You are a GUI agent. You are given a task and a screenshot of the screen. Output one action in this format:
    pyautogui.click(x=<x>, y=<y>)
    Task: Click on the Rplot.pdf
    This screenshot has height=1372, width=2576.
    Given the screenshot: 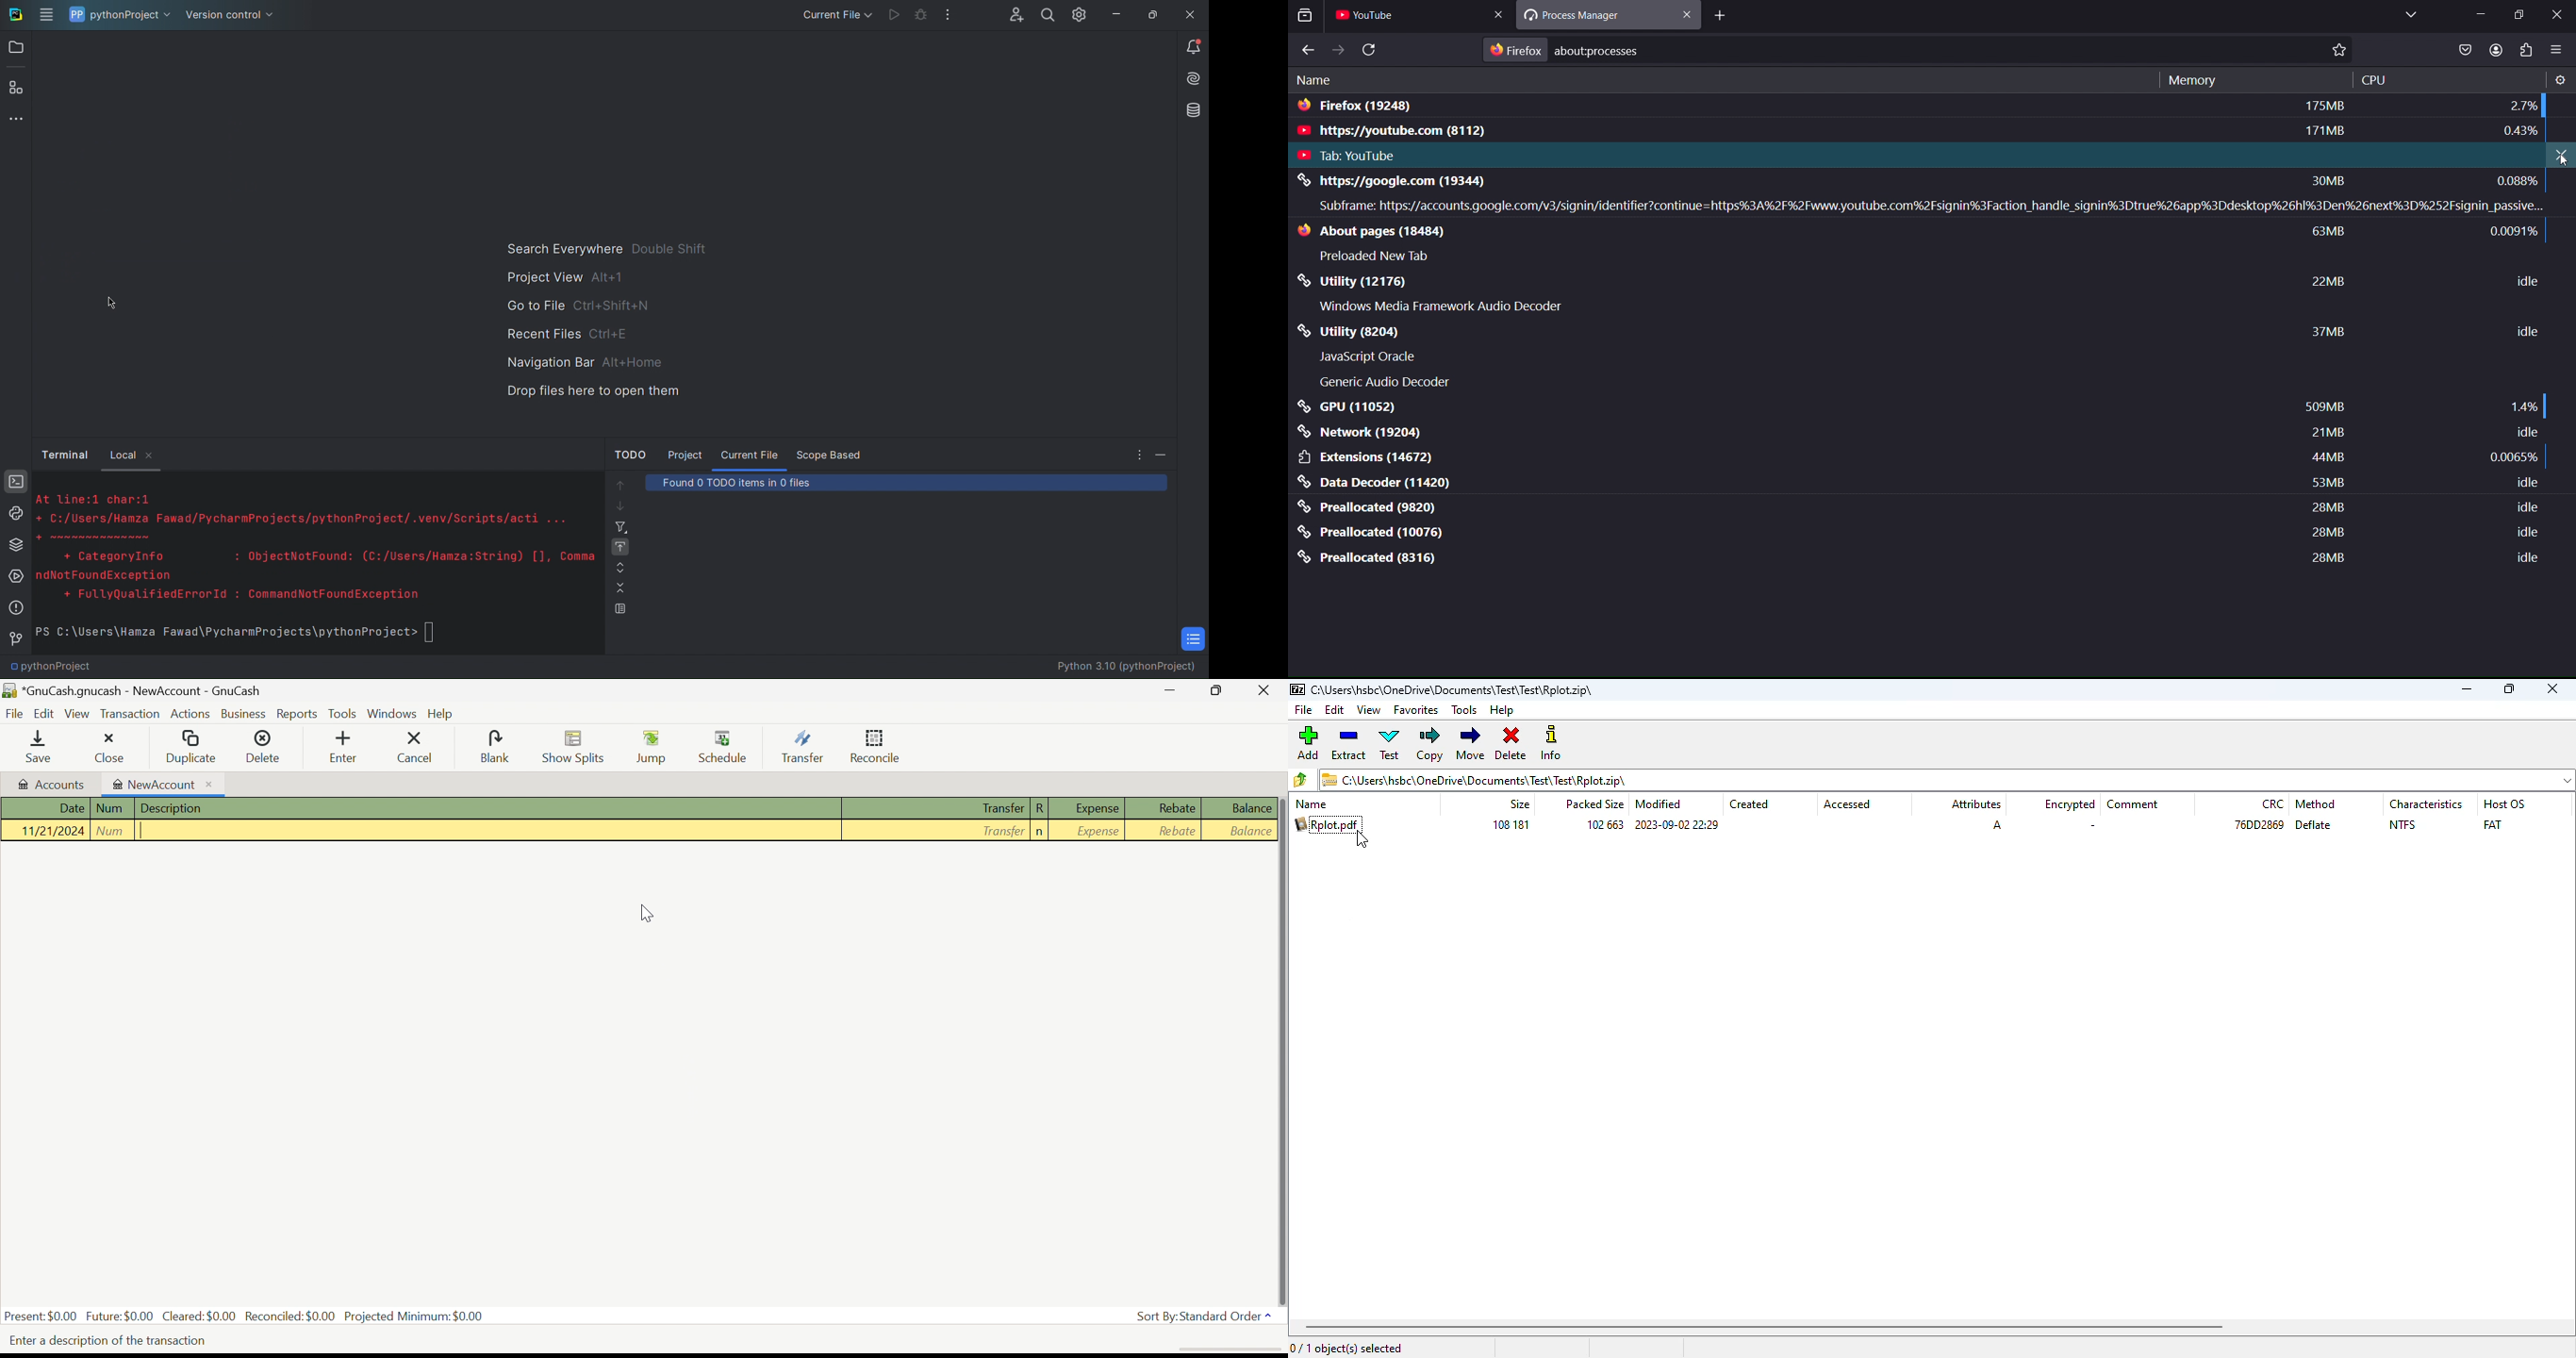 What is the action you would take?
    pyautogui.click(x=1328, y=824)
    